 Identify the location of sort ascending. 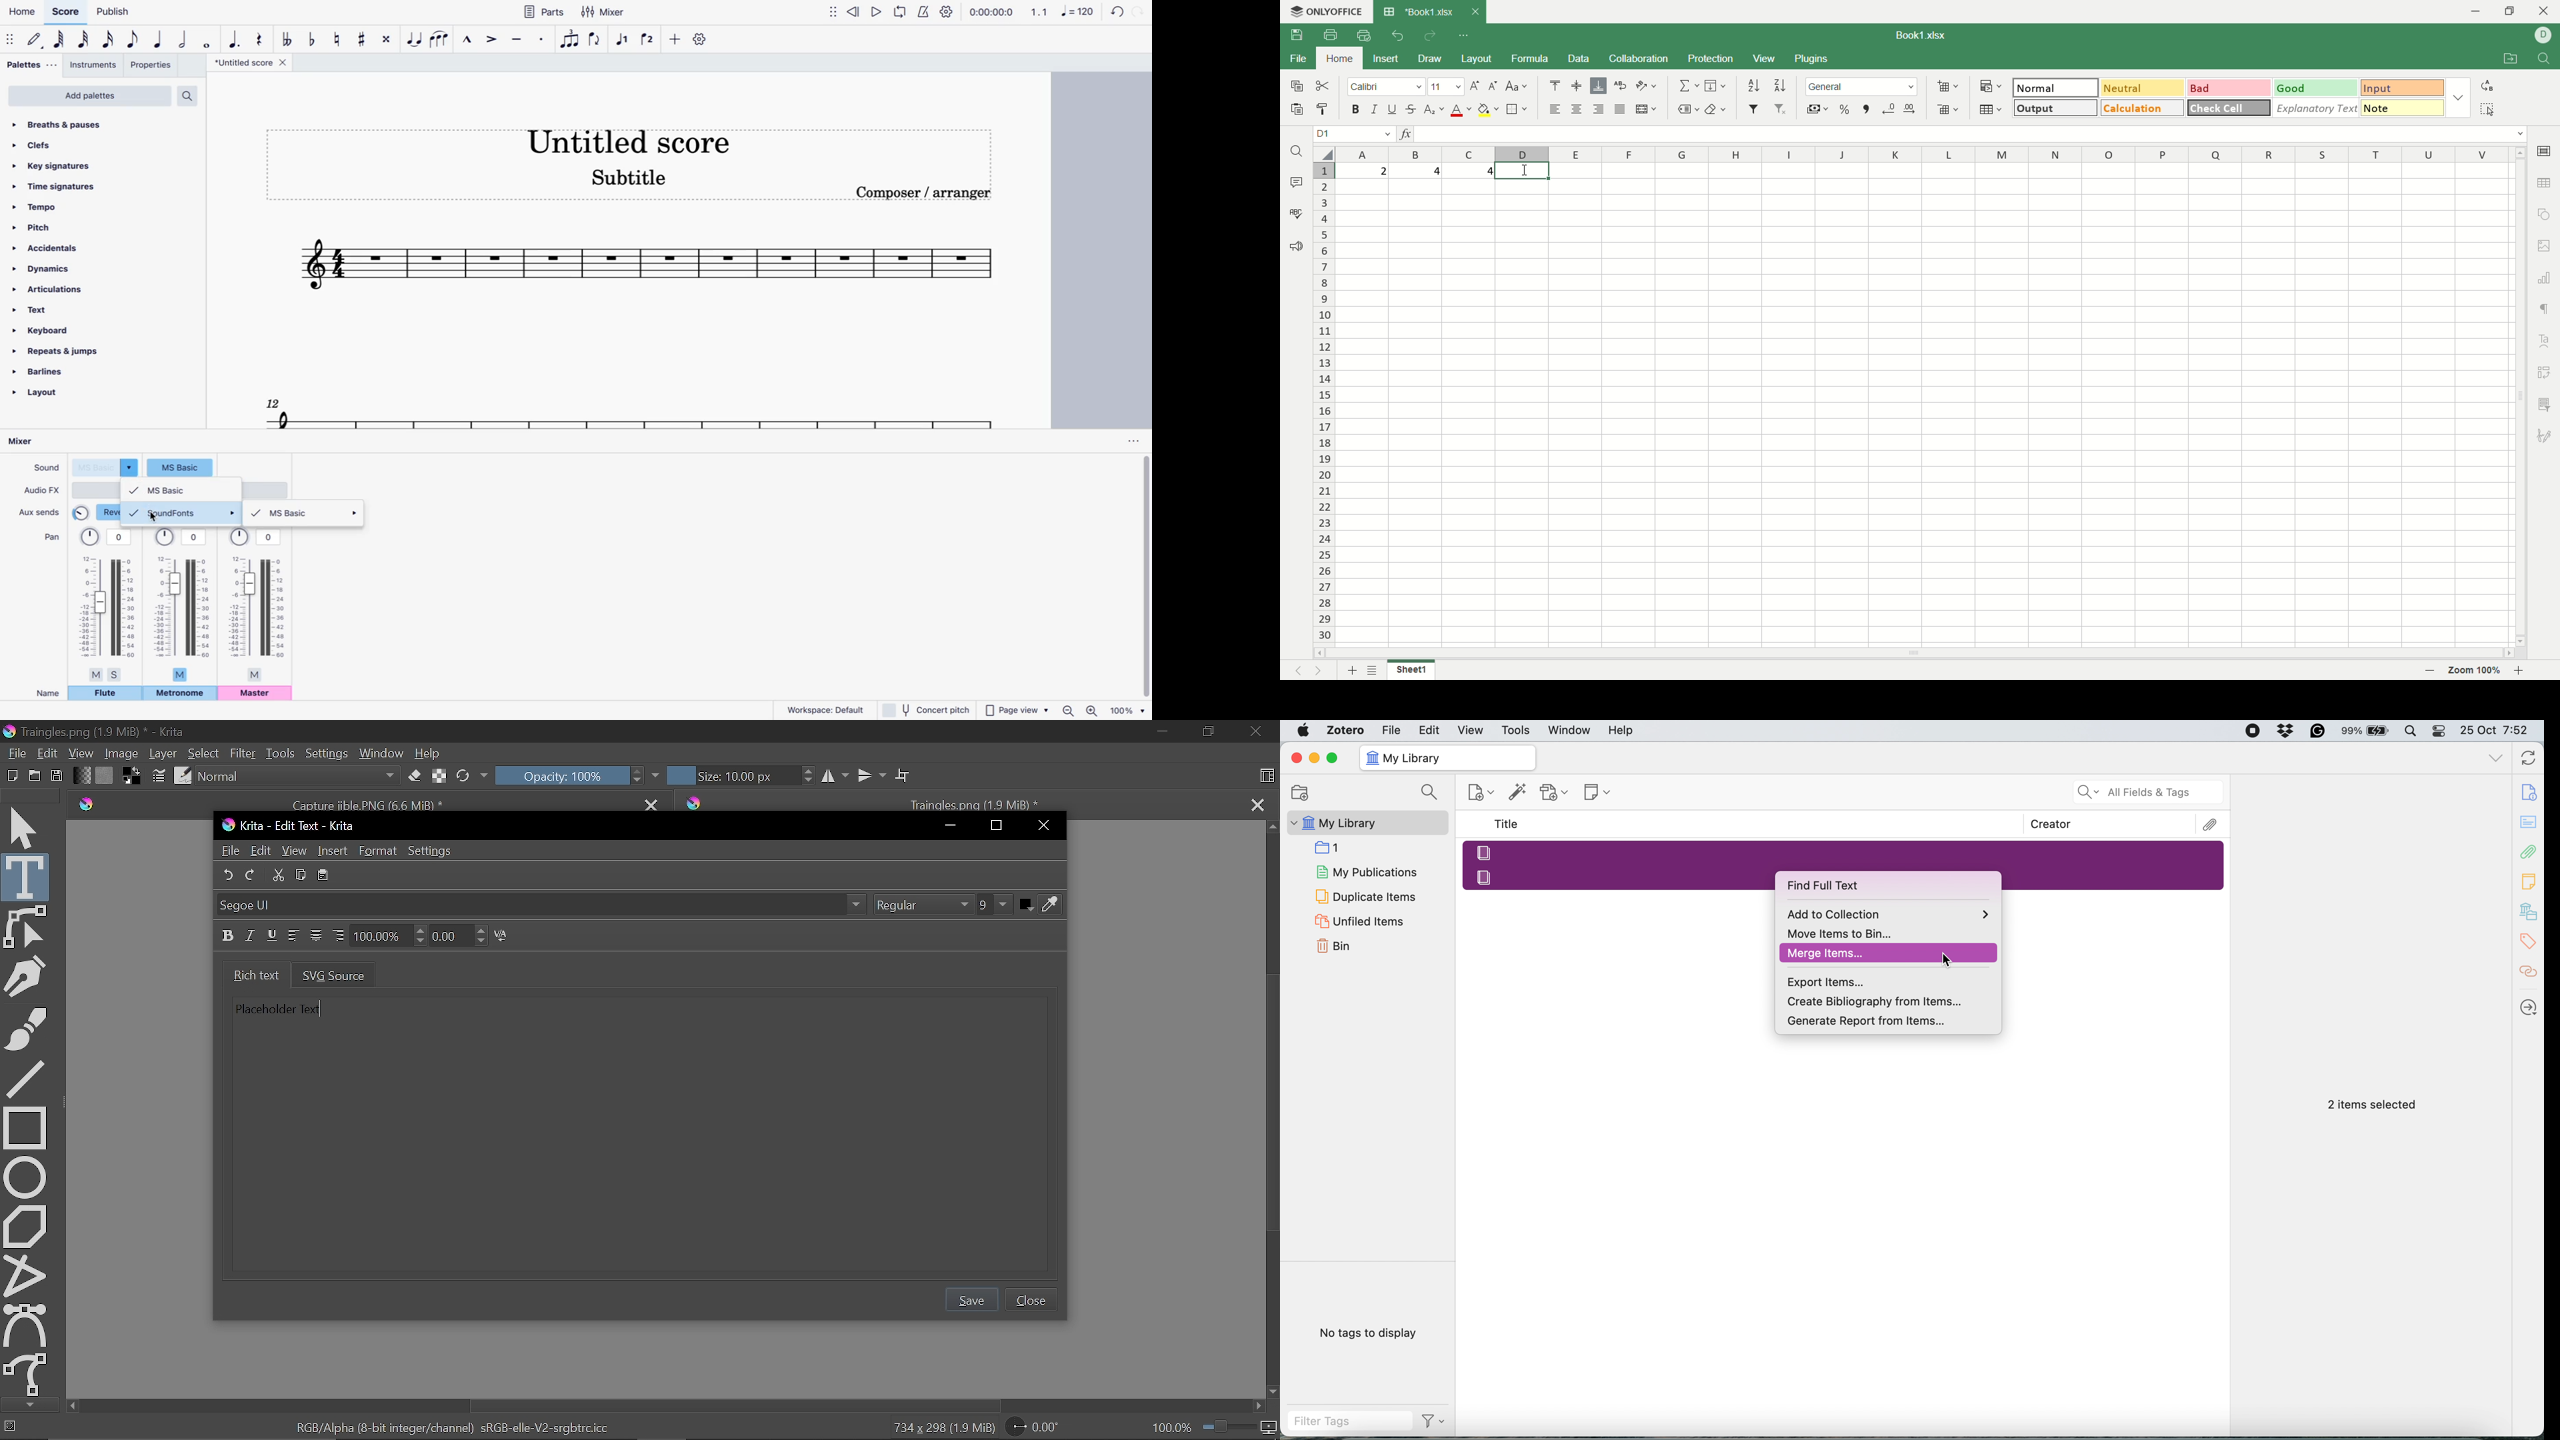
(1753, 85).